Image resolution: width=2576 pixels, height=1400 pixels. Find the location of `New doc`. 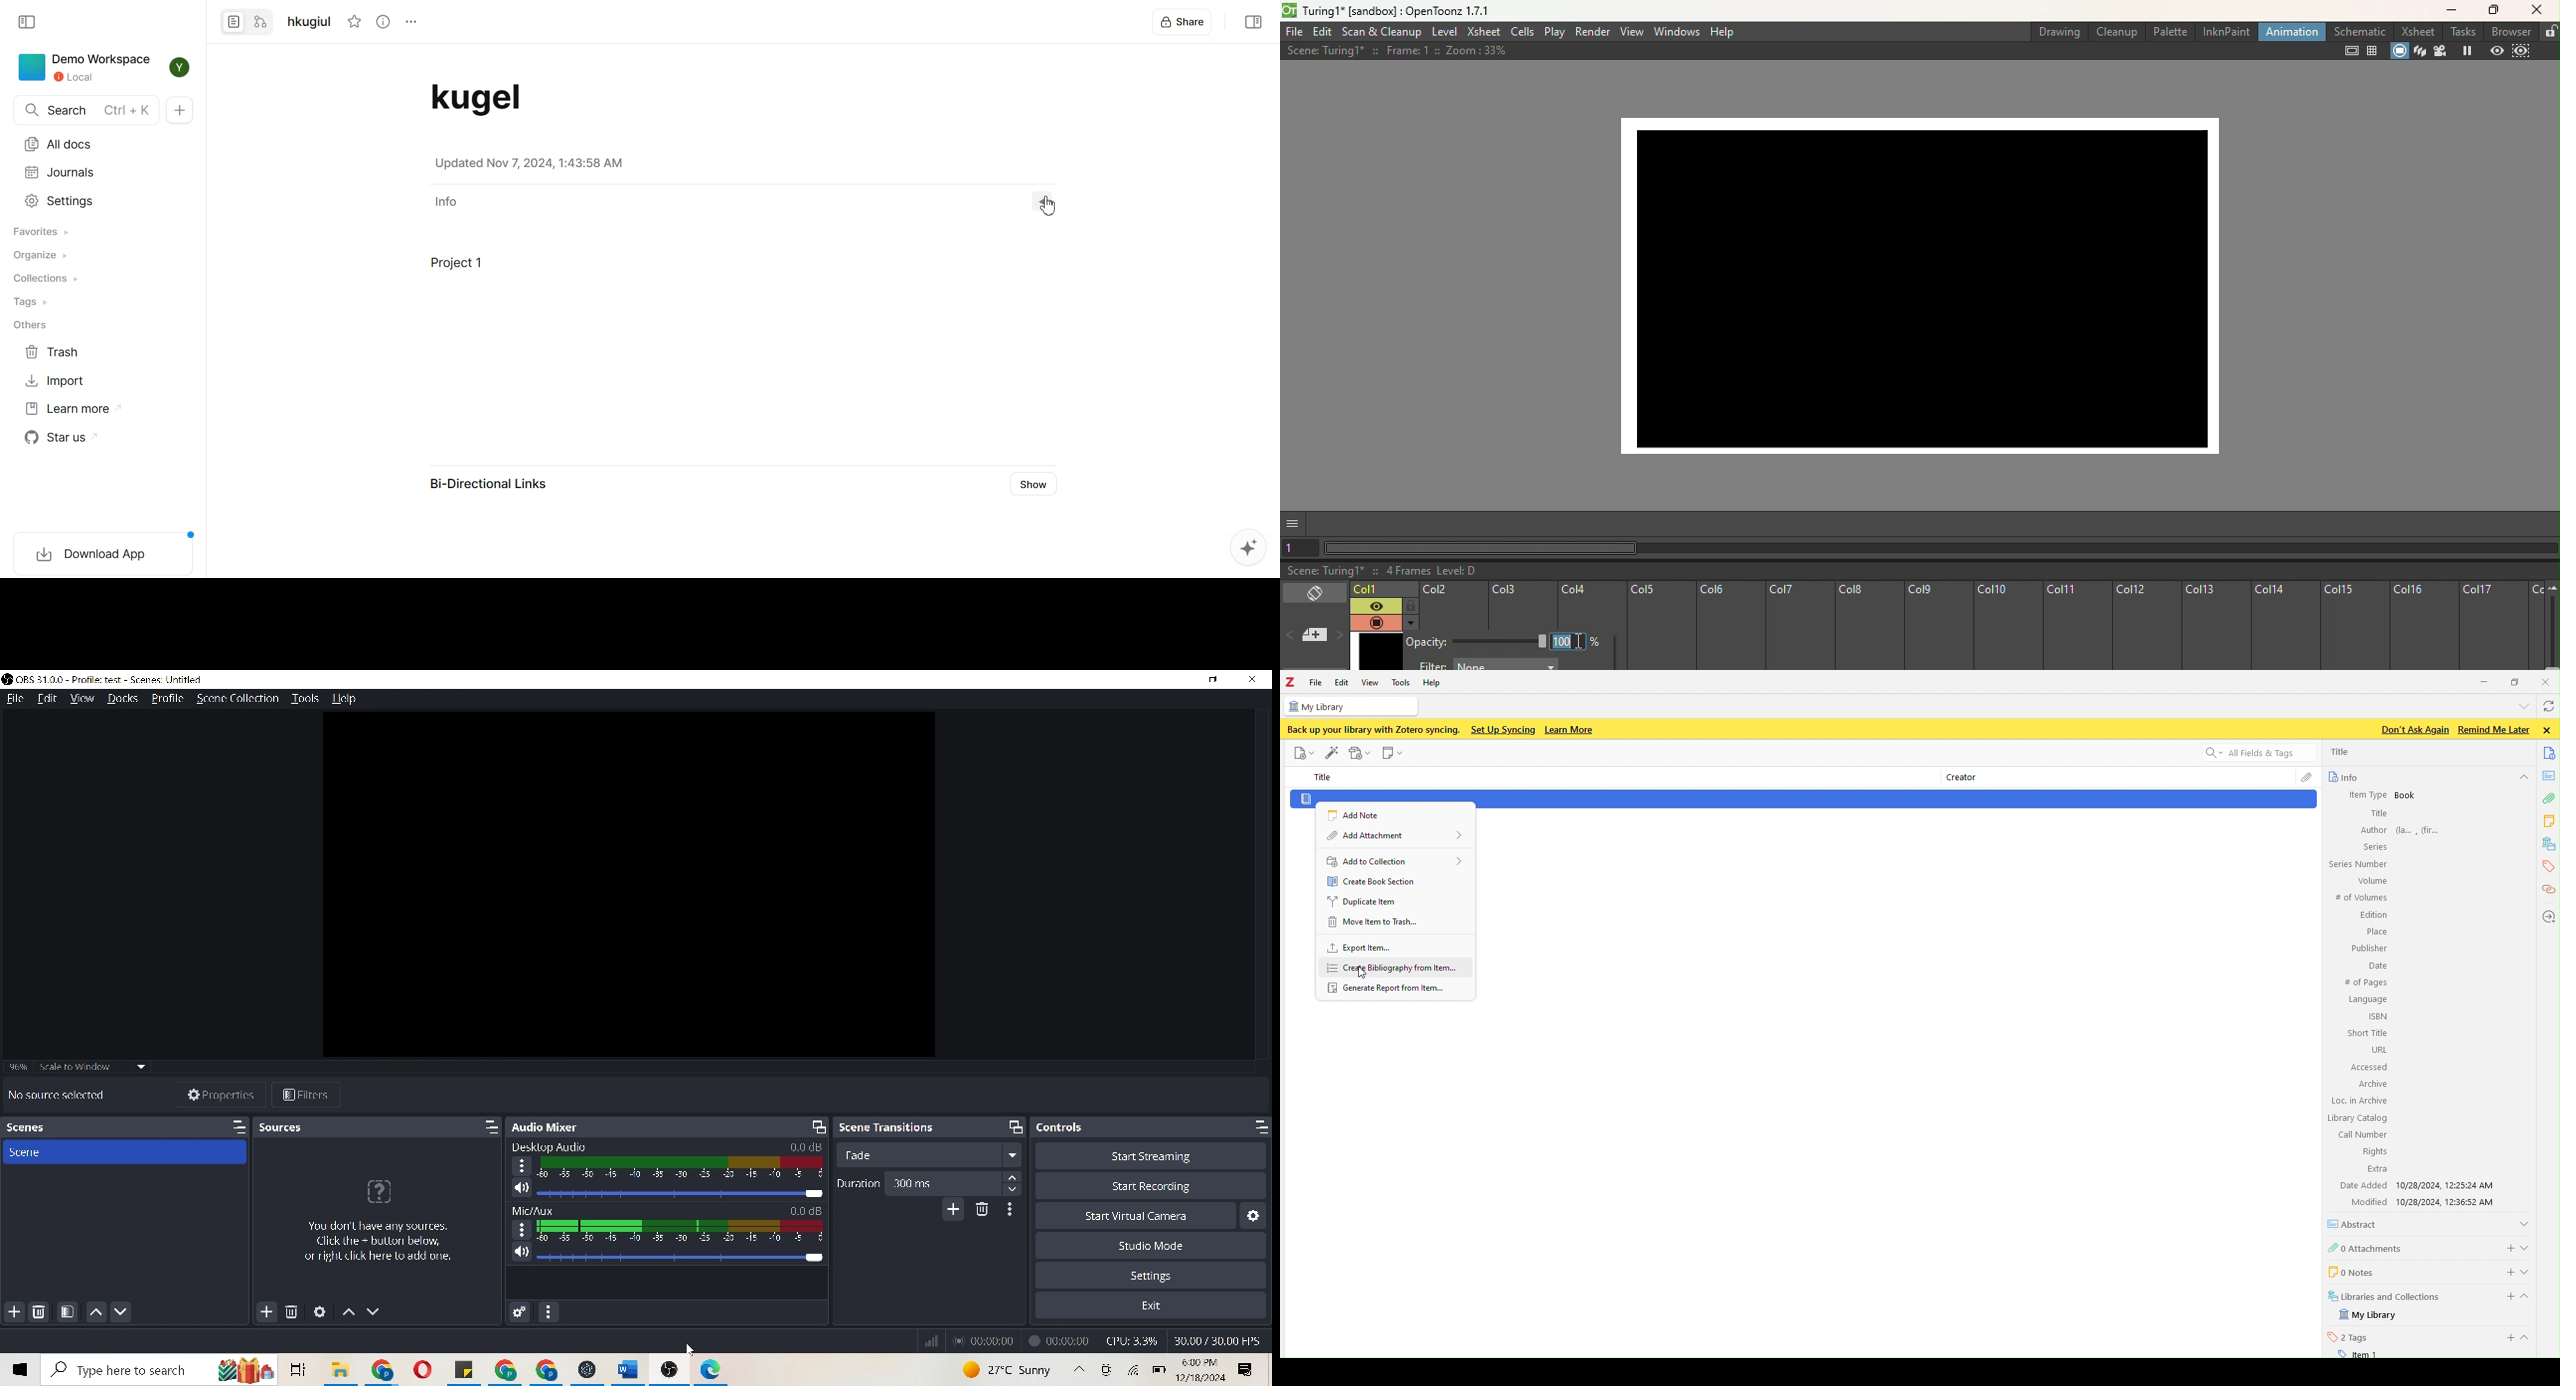

New doc is located at coordinates (180, 109).